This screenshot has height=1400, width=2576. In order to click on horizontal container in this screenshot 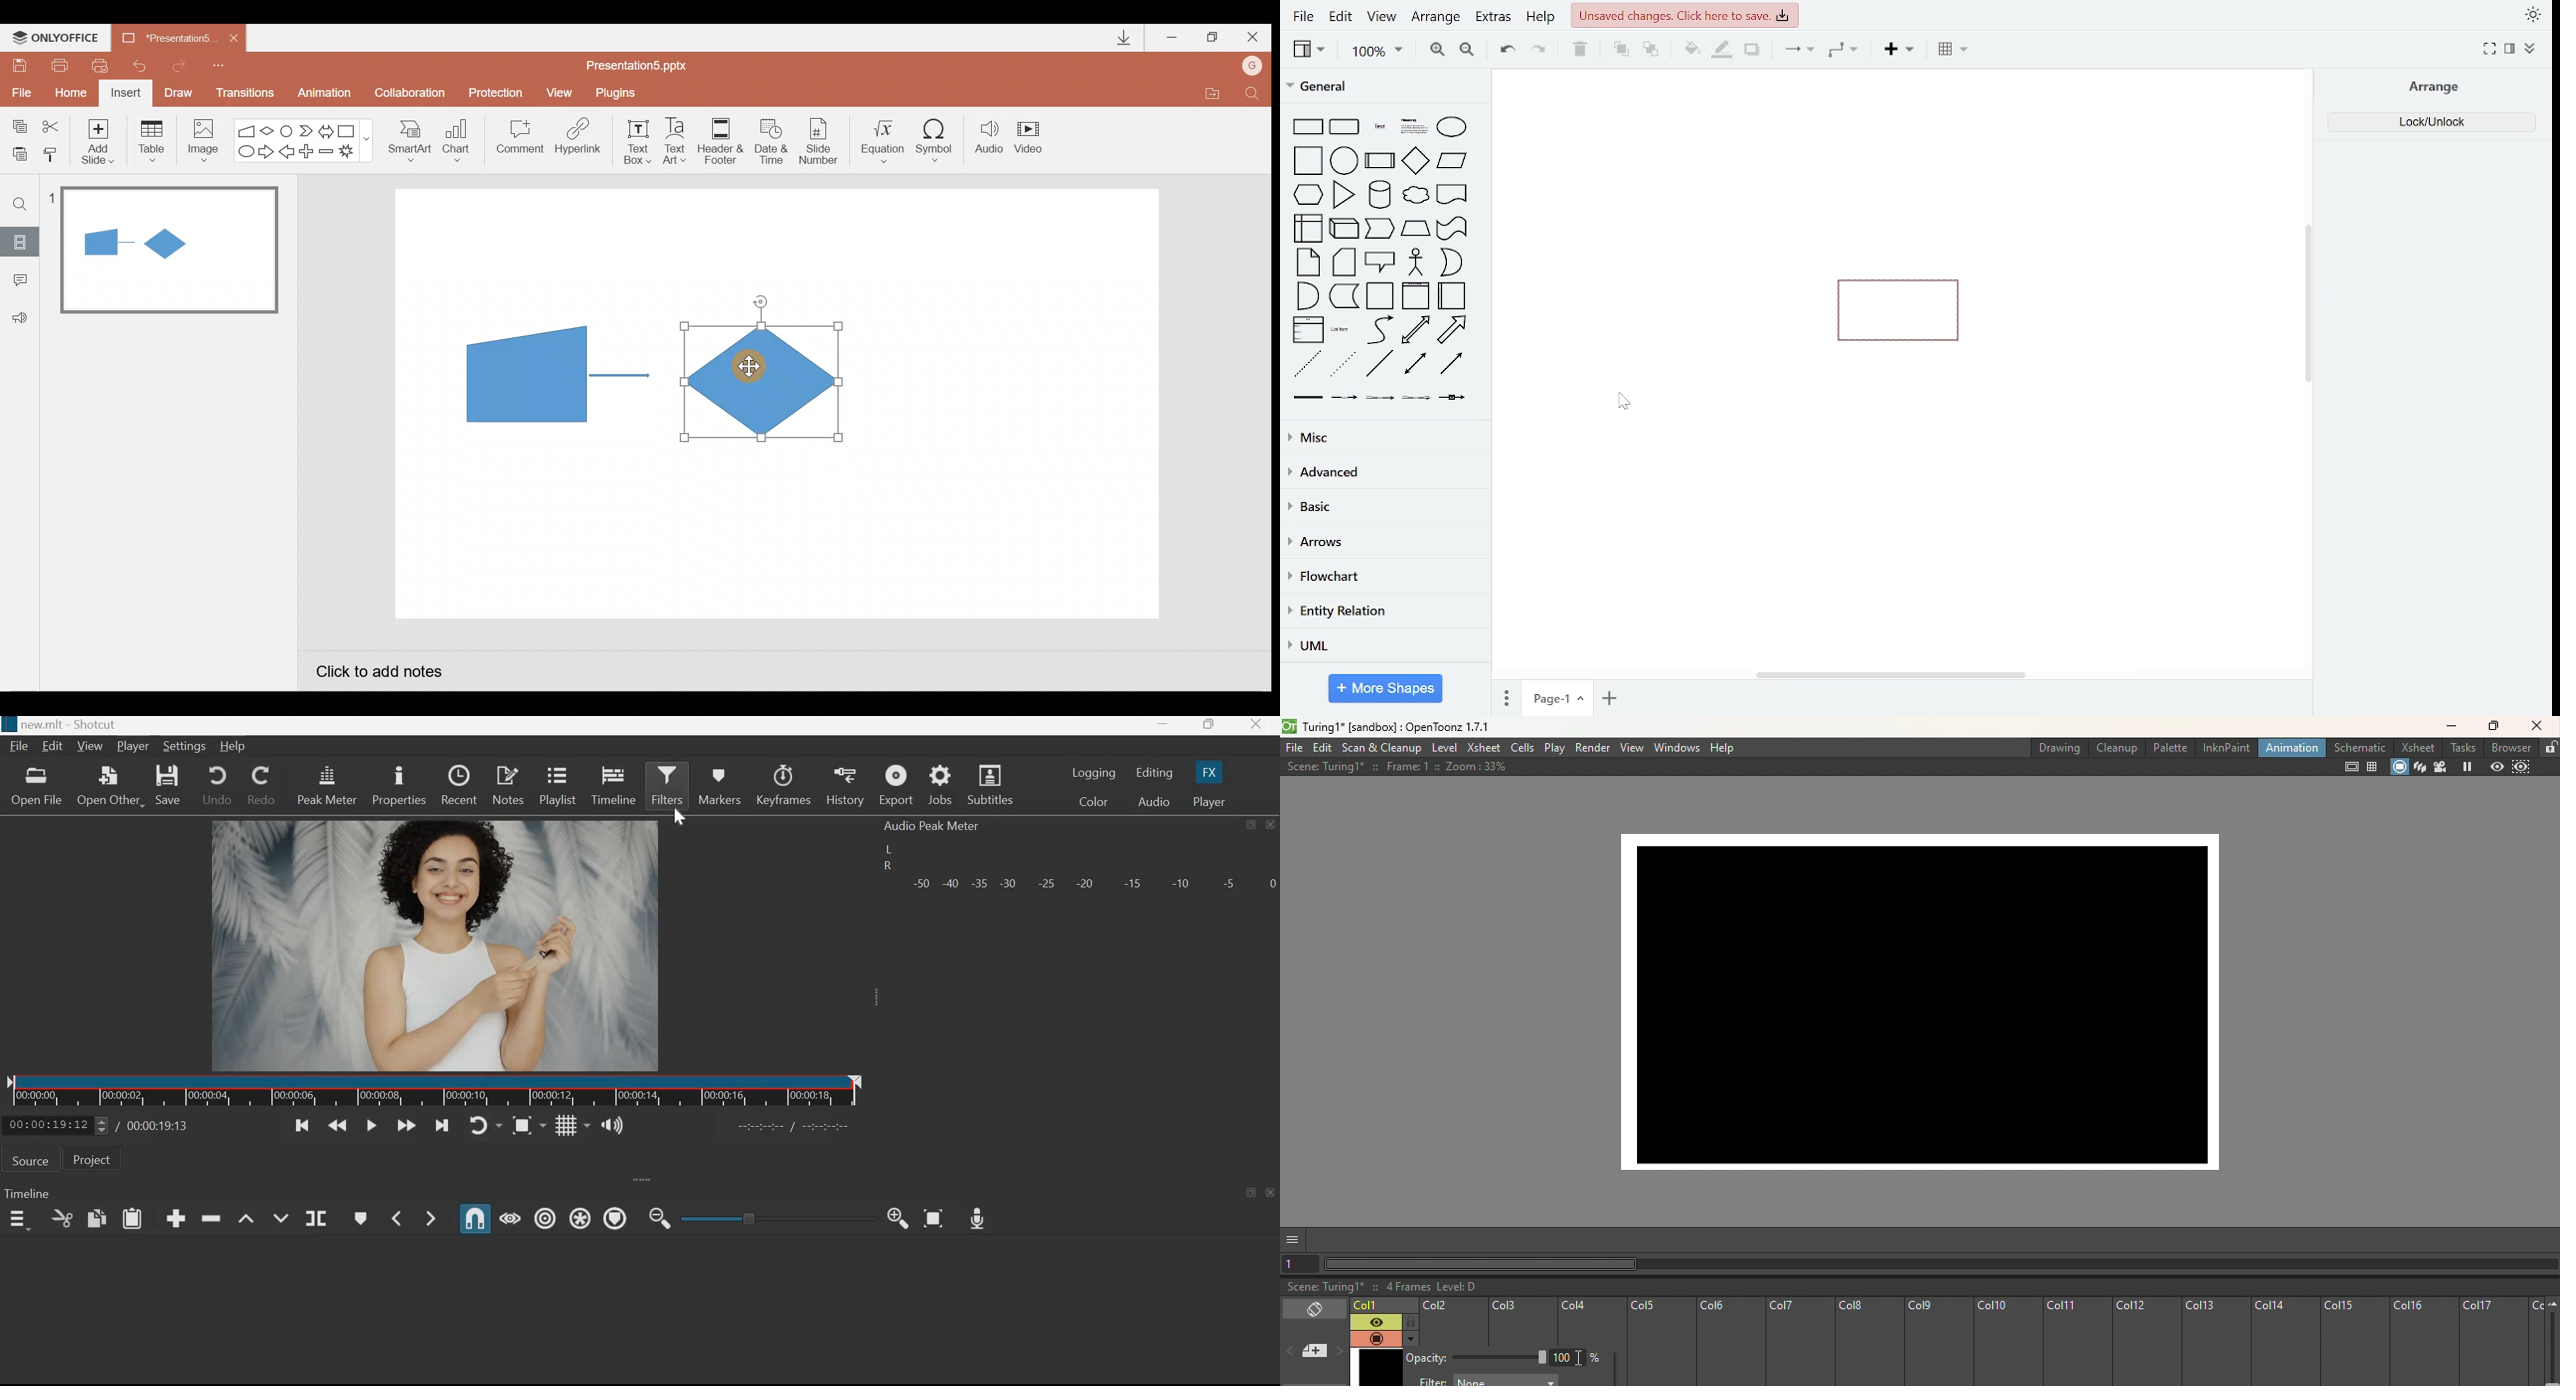, I will do `click(1453, 296)`.